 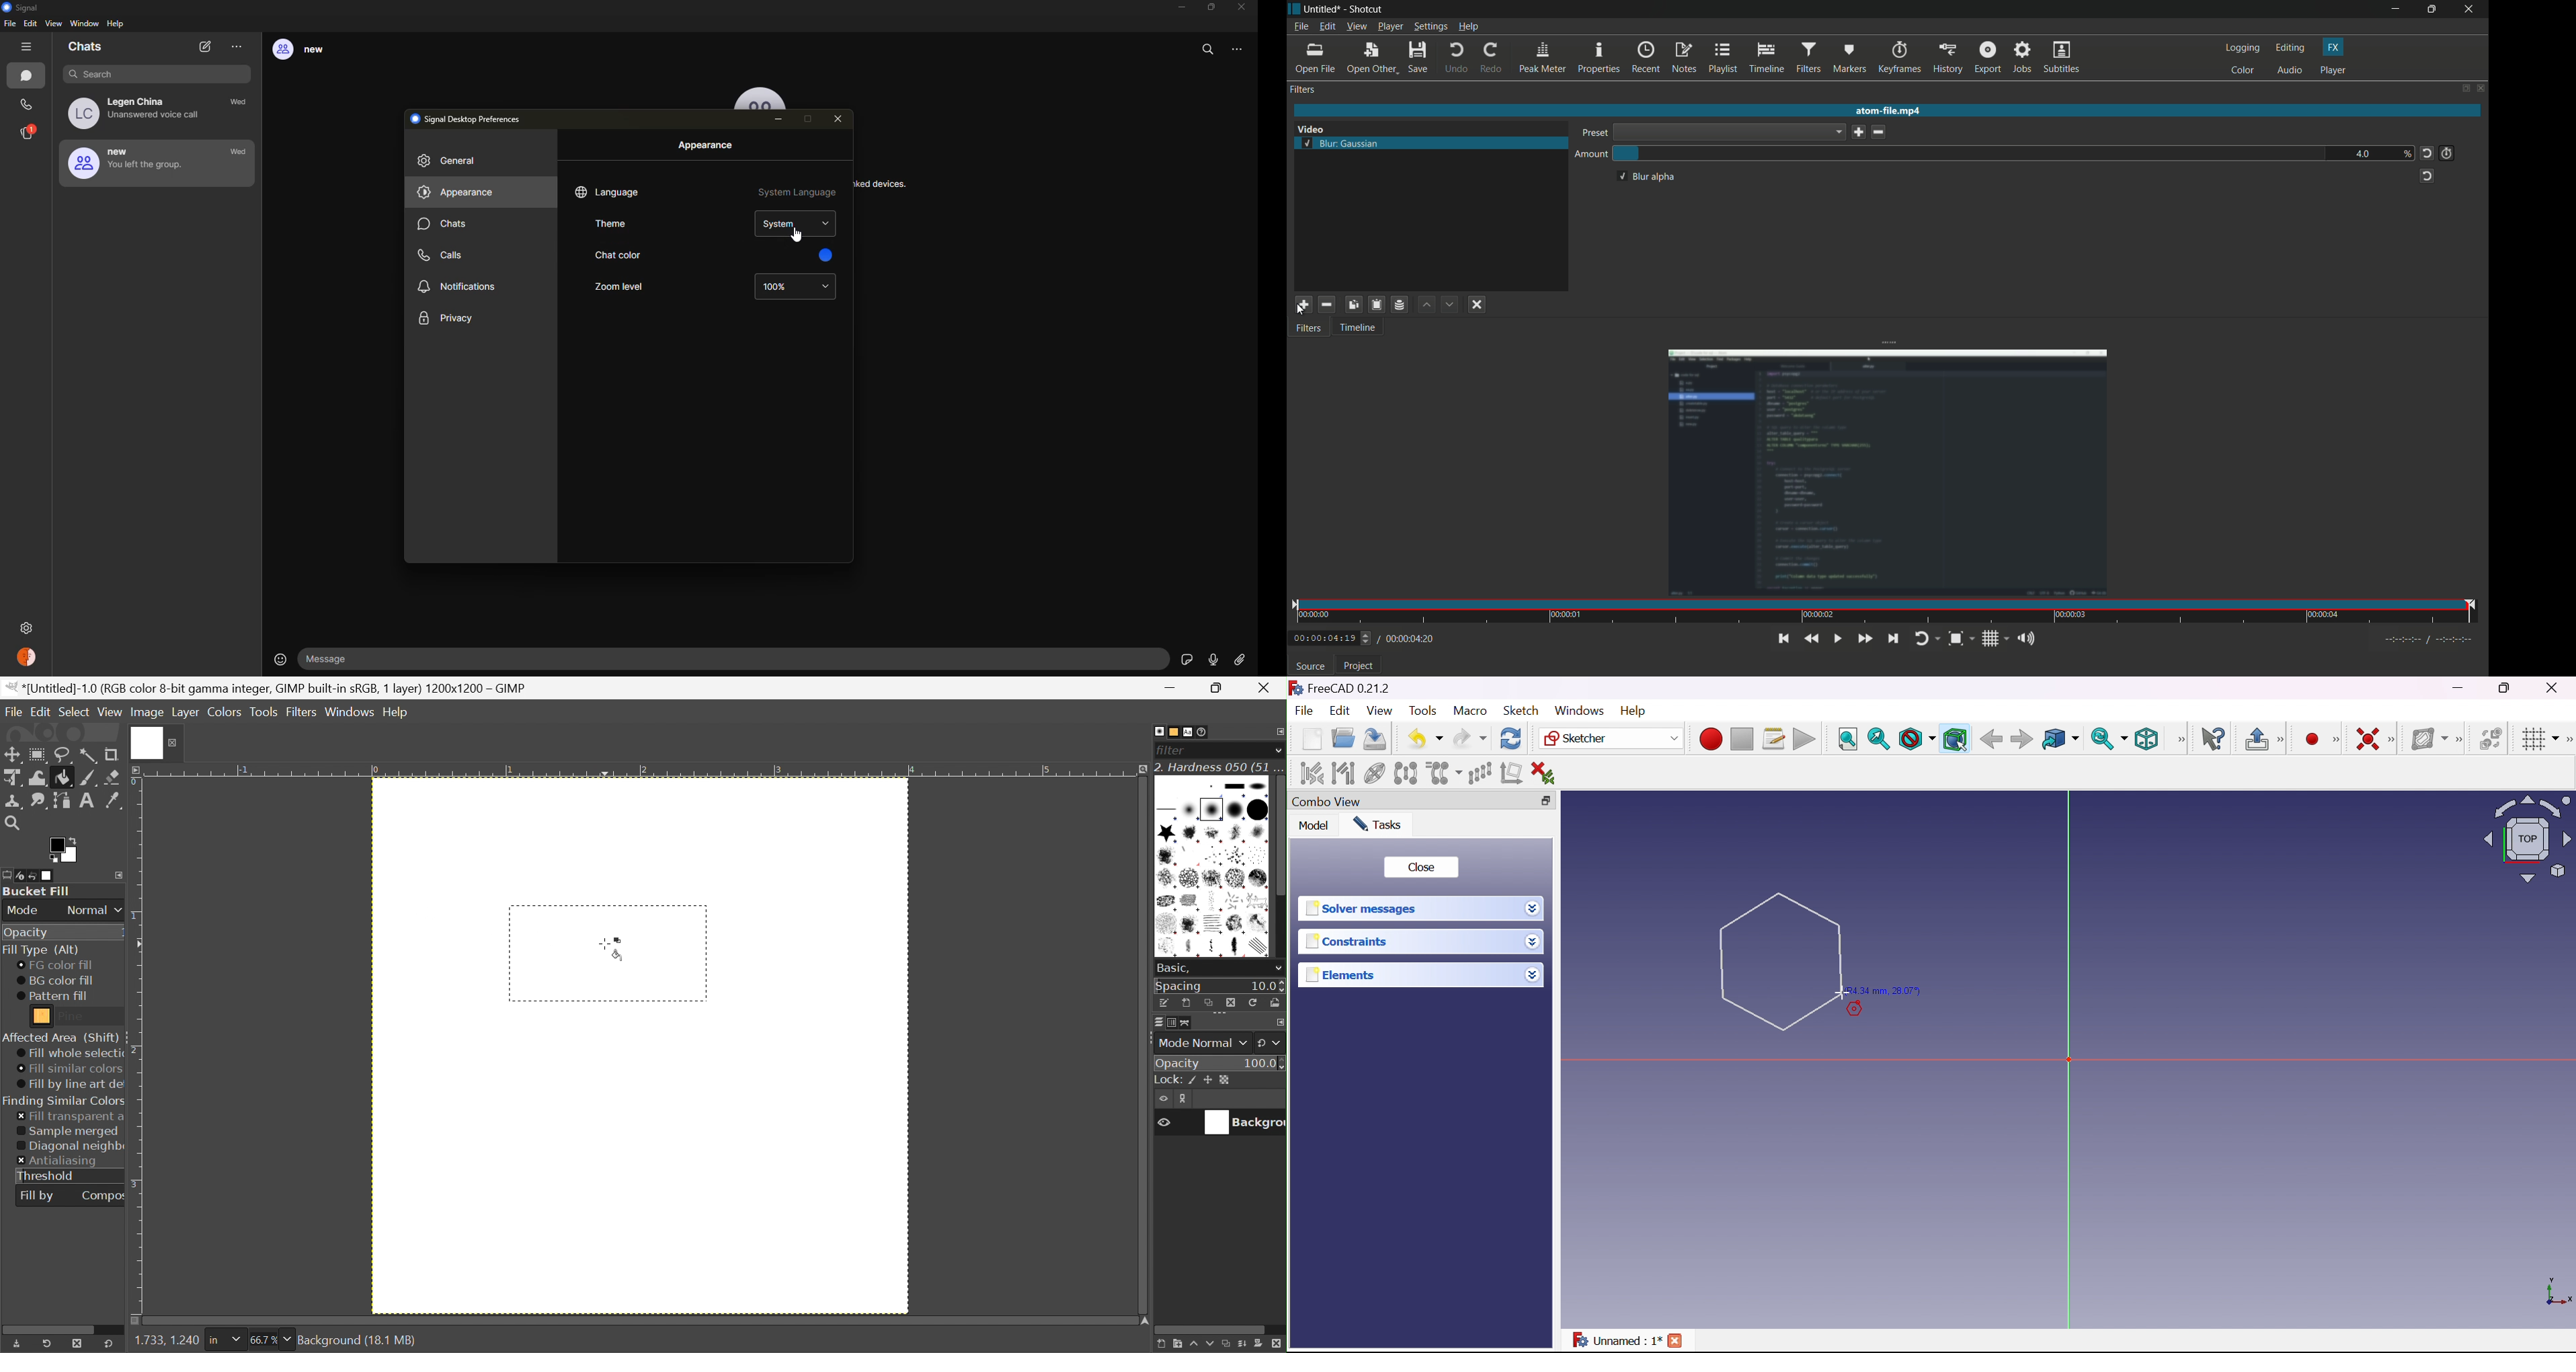 What do you see at coordinates (117, 25) in the screenshot?
I see `help` at bounding box center [117, 25].